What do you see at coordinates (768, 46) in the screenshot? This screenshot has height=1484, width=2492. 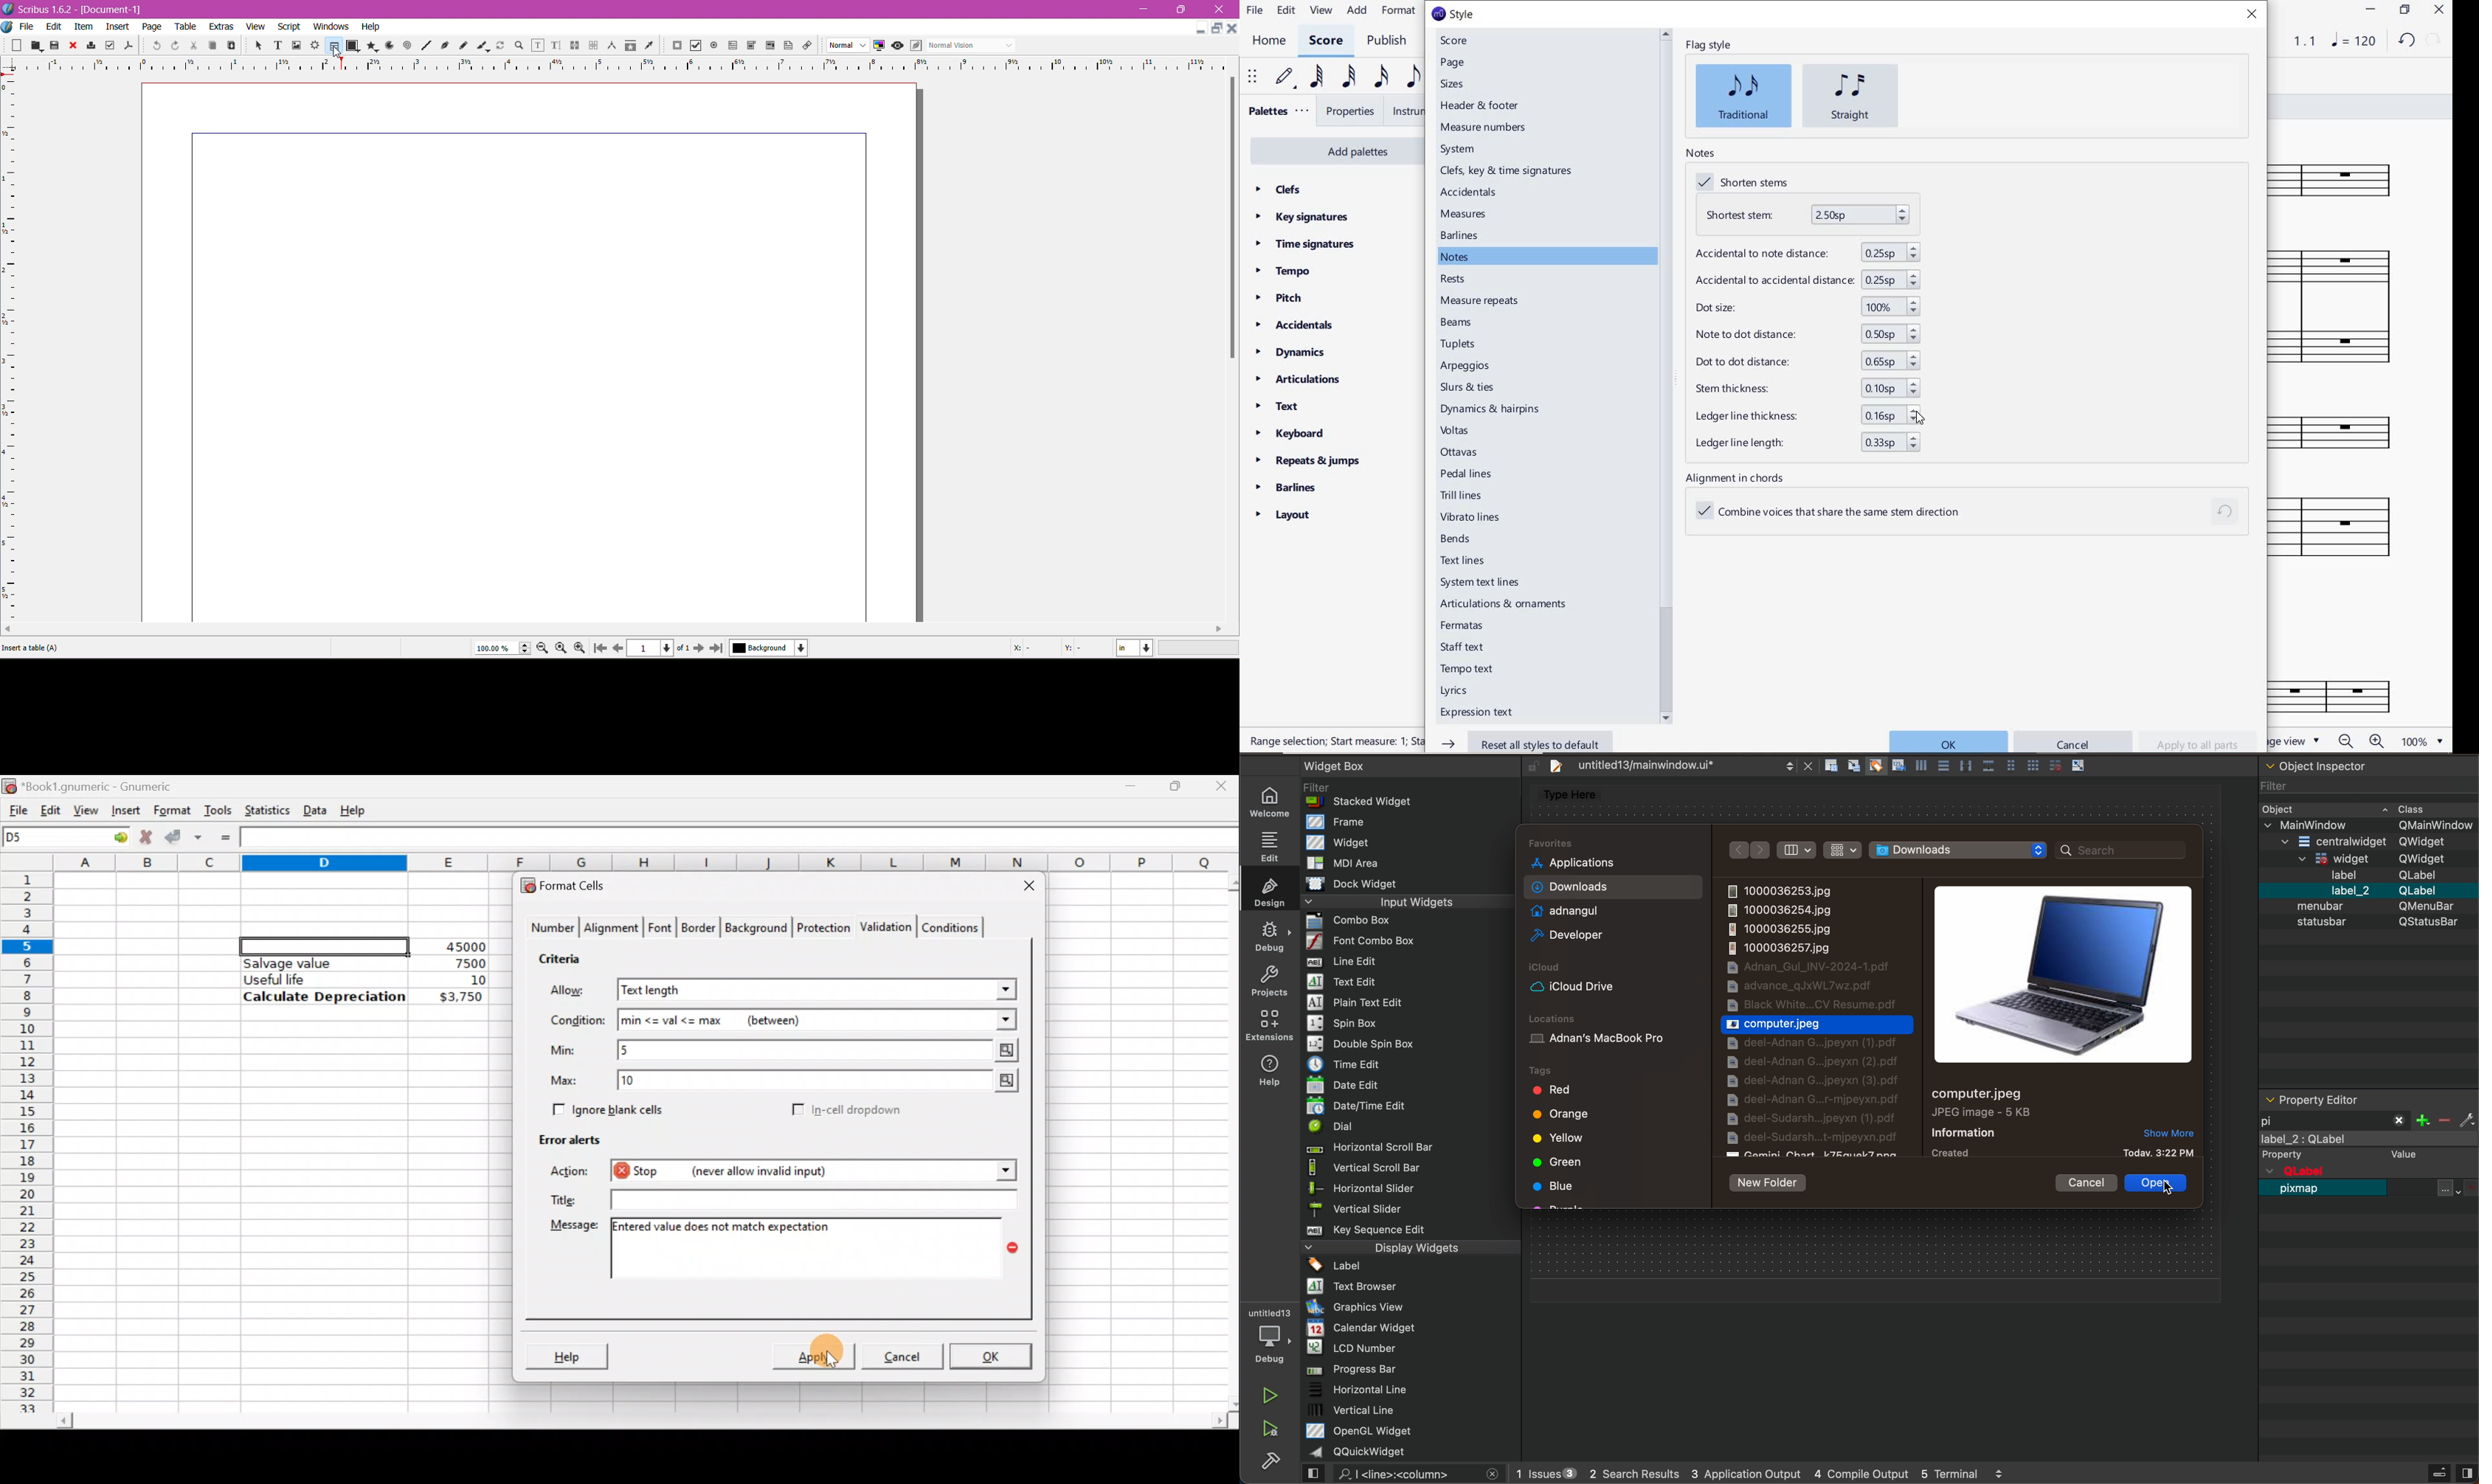 I see `Pdf List Box` at bounding box center [768, 46].